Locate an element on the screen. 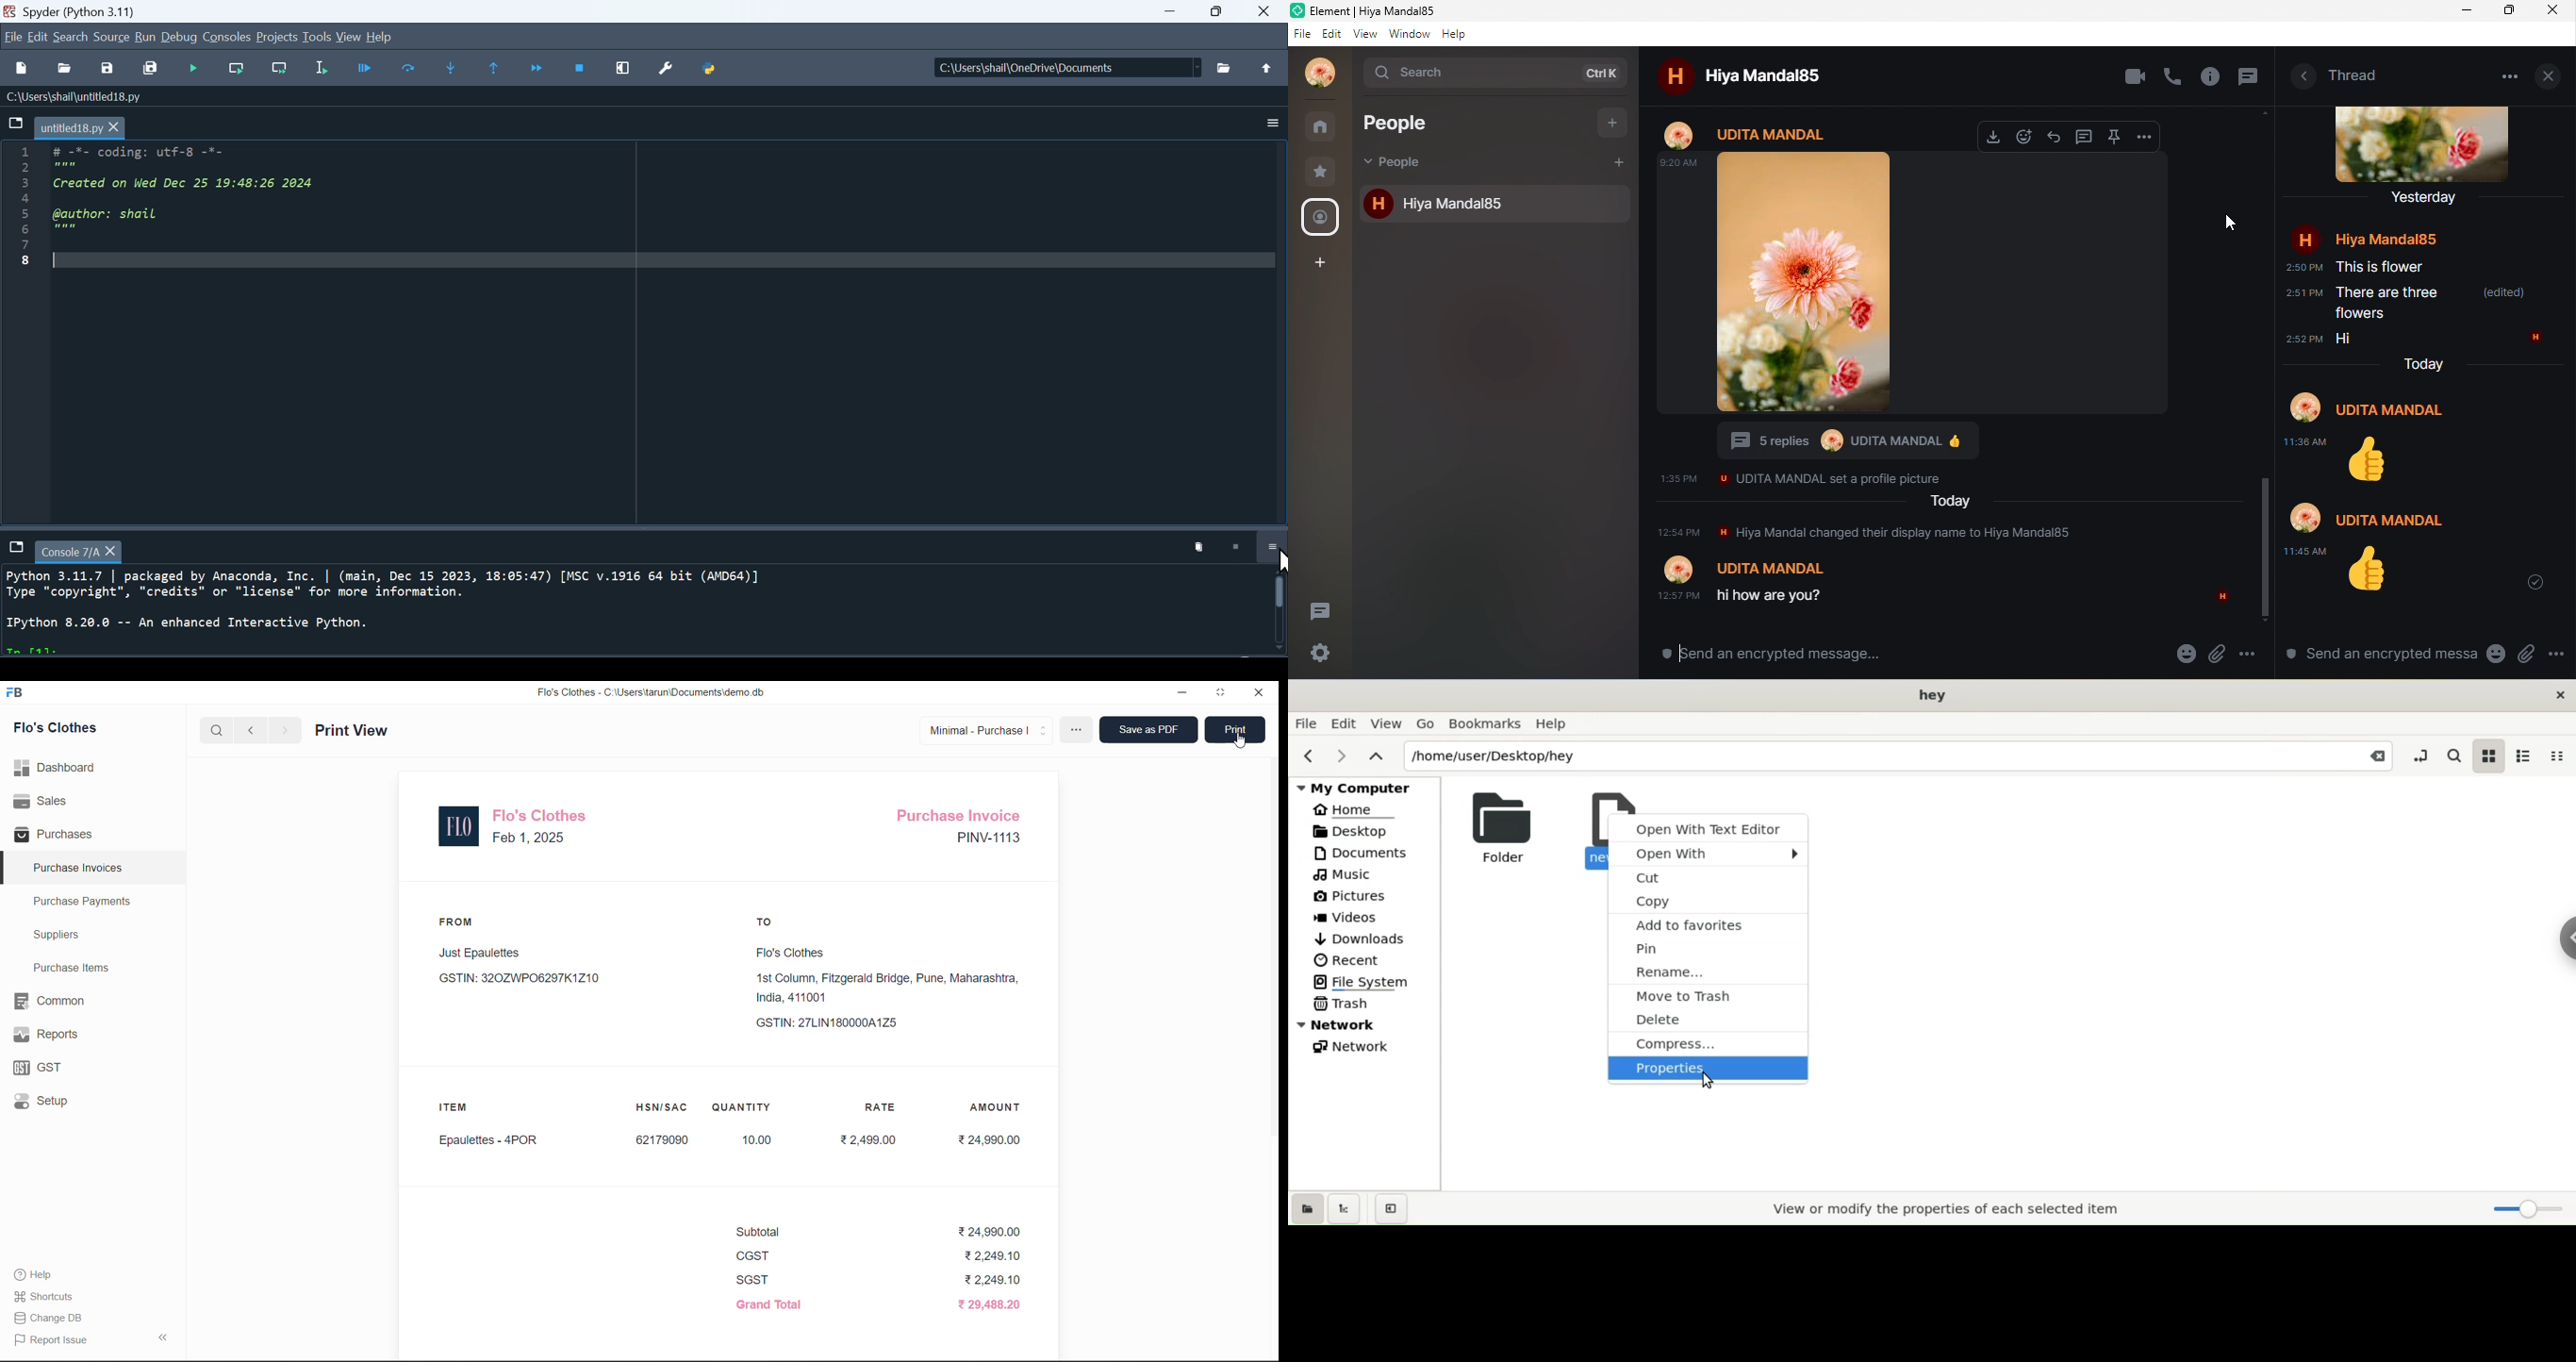  file is located at coordinates (1302, 32).